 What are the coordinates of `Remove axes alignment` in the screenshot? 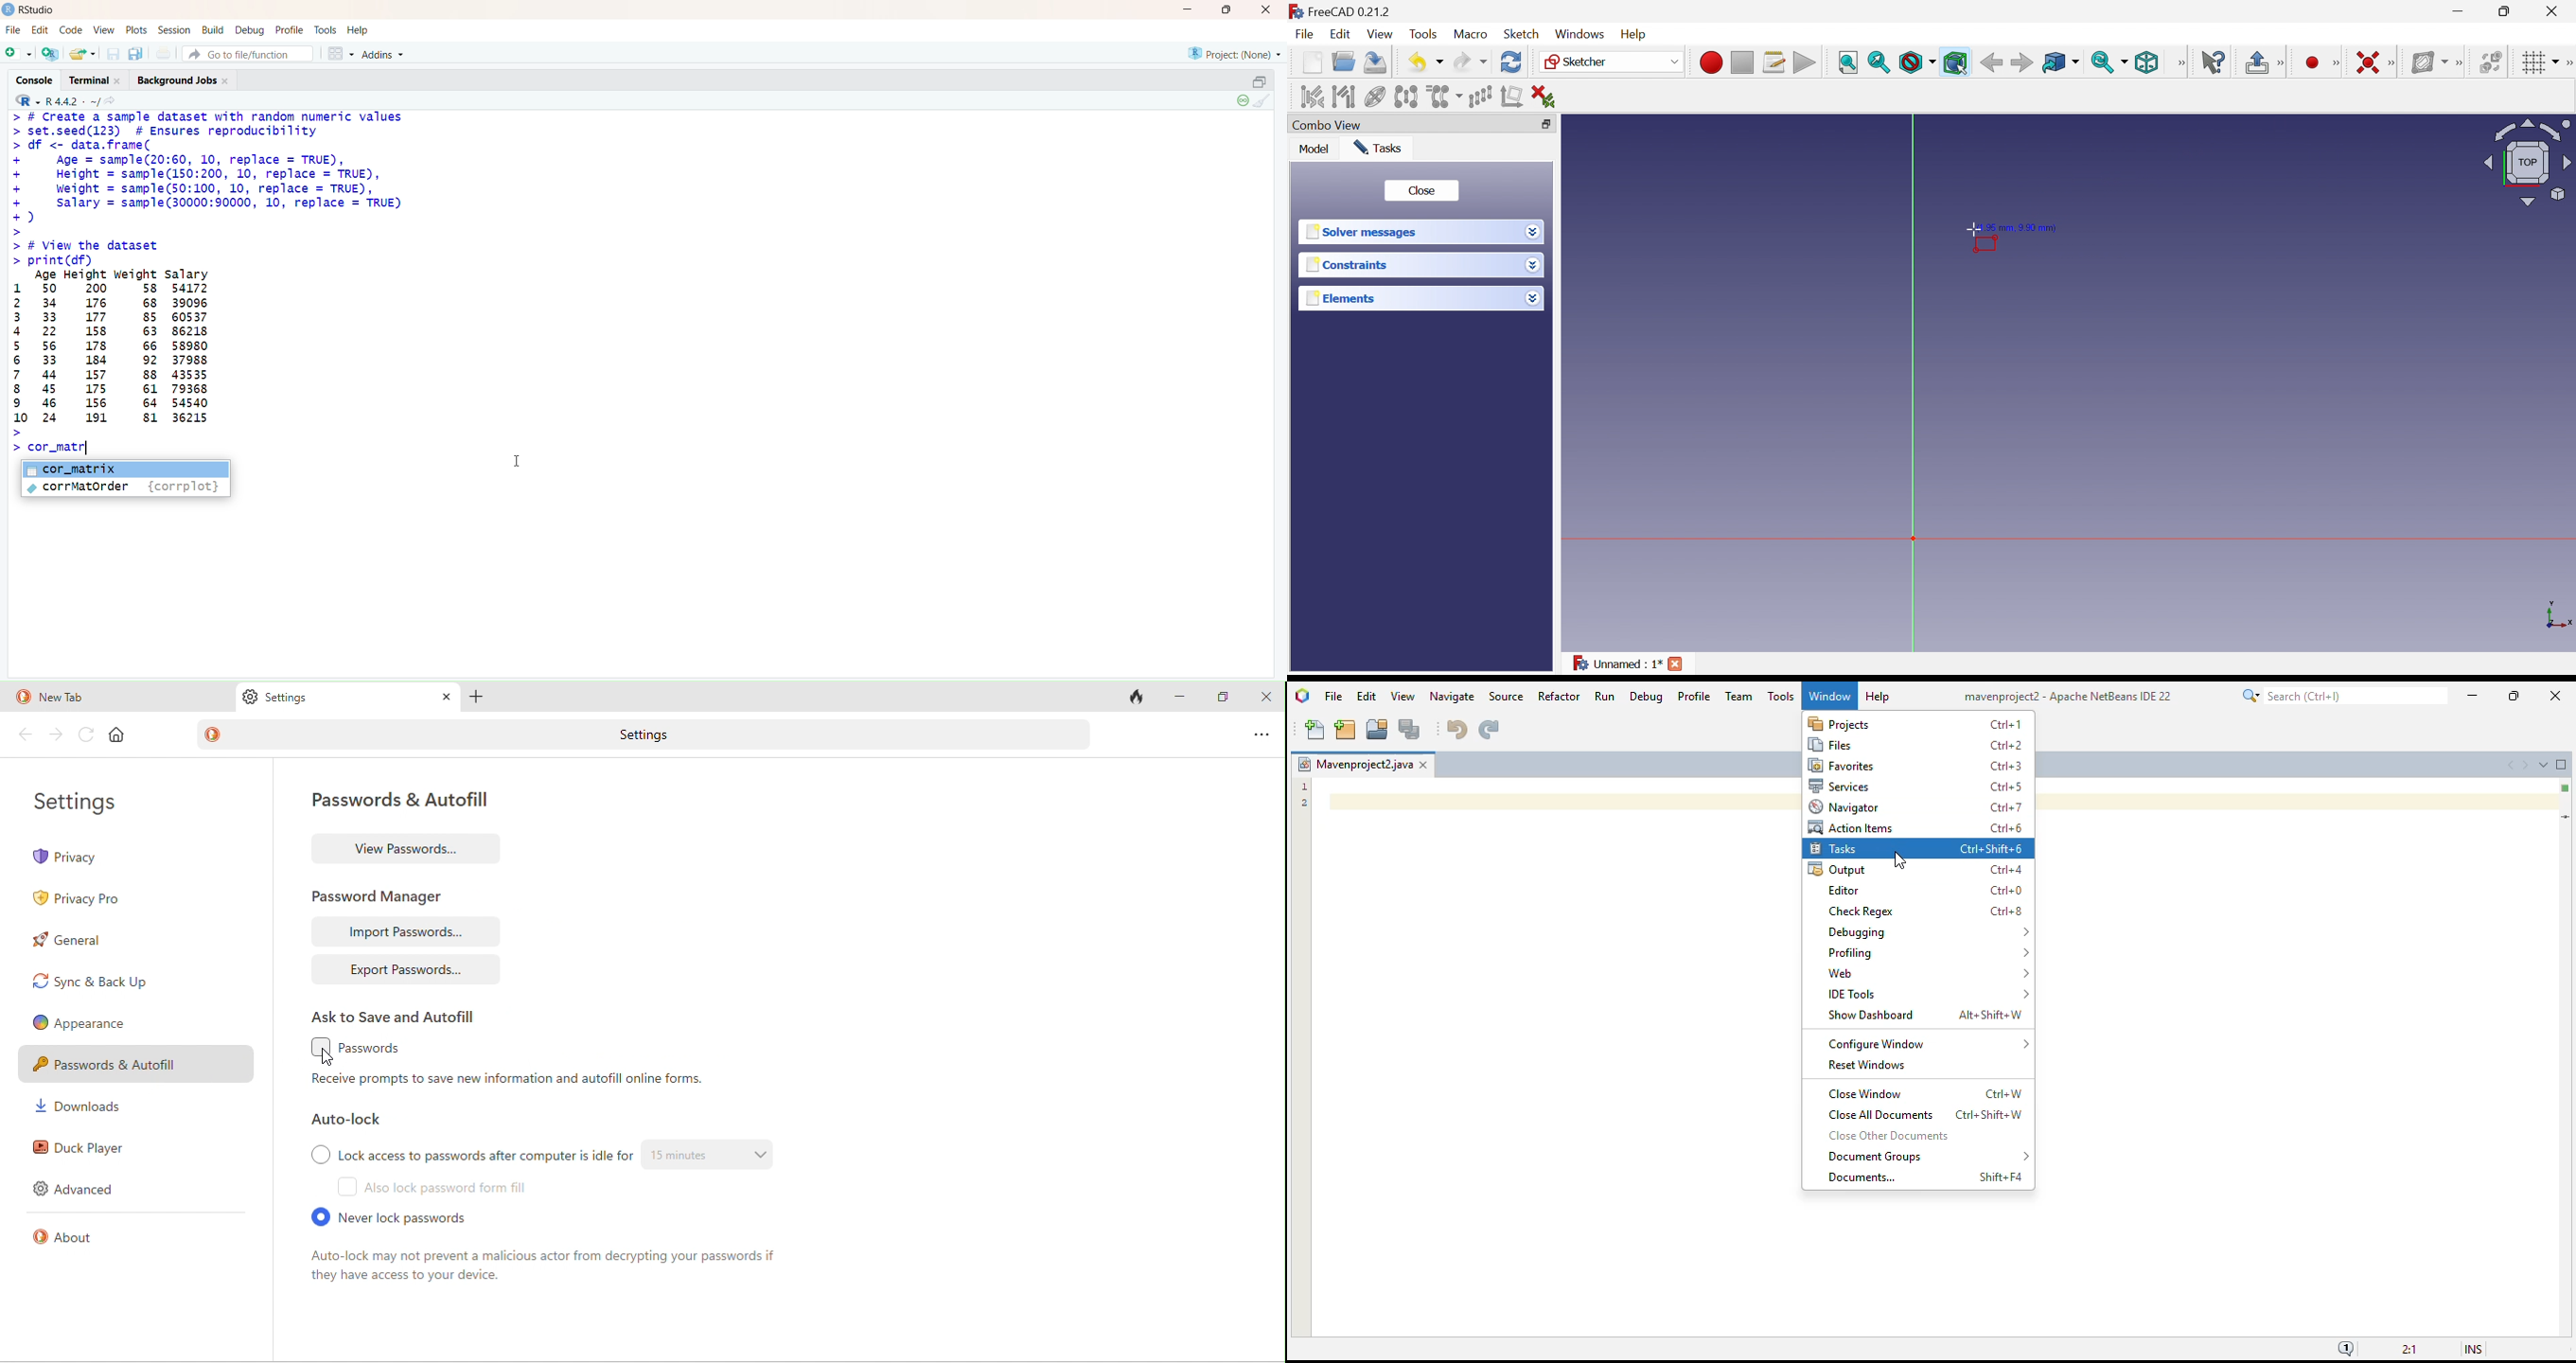 It's located at (1512, 98).